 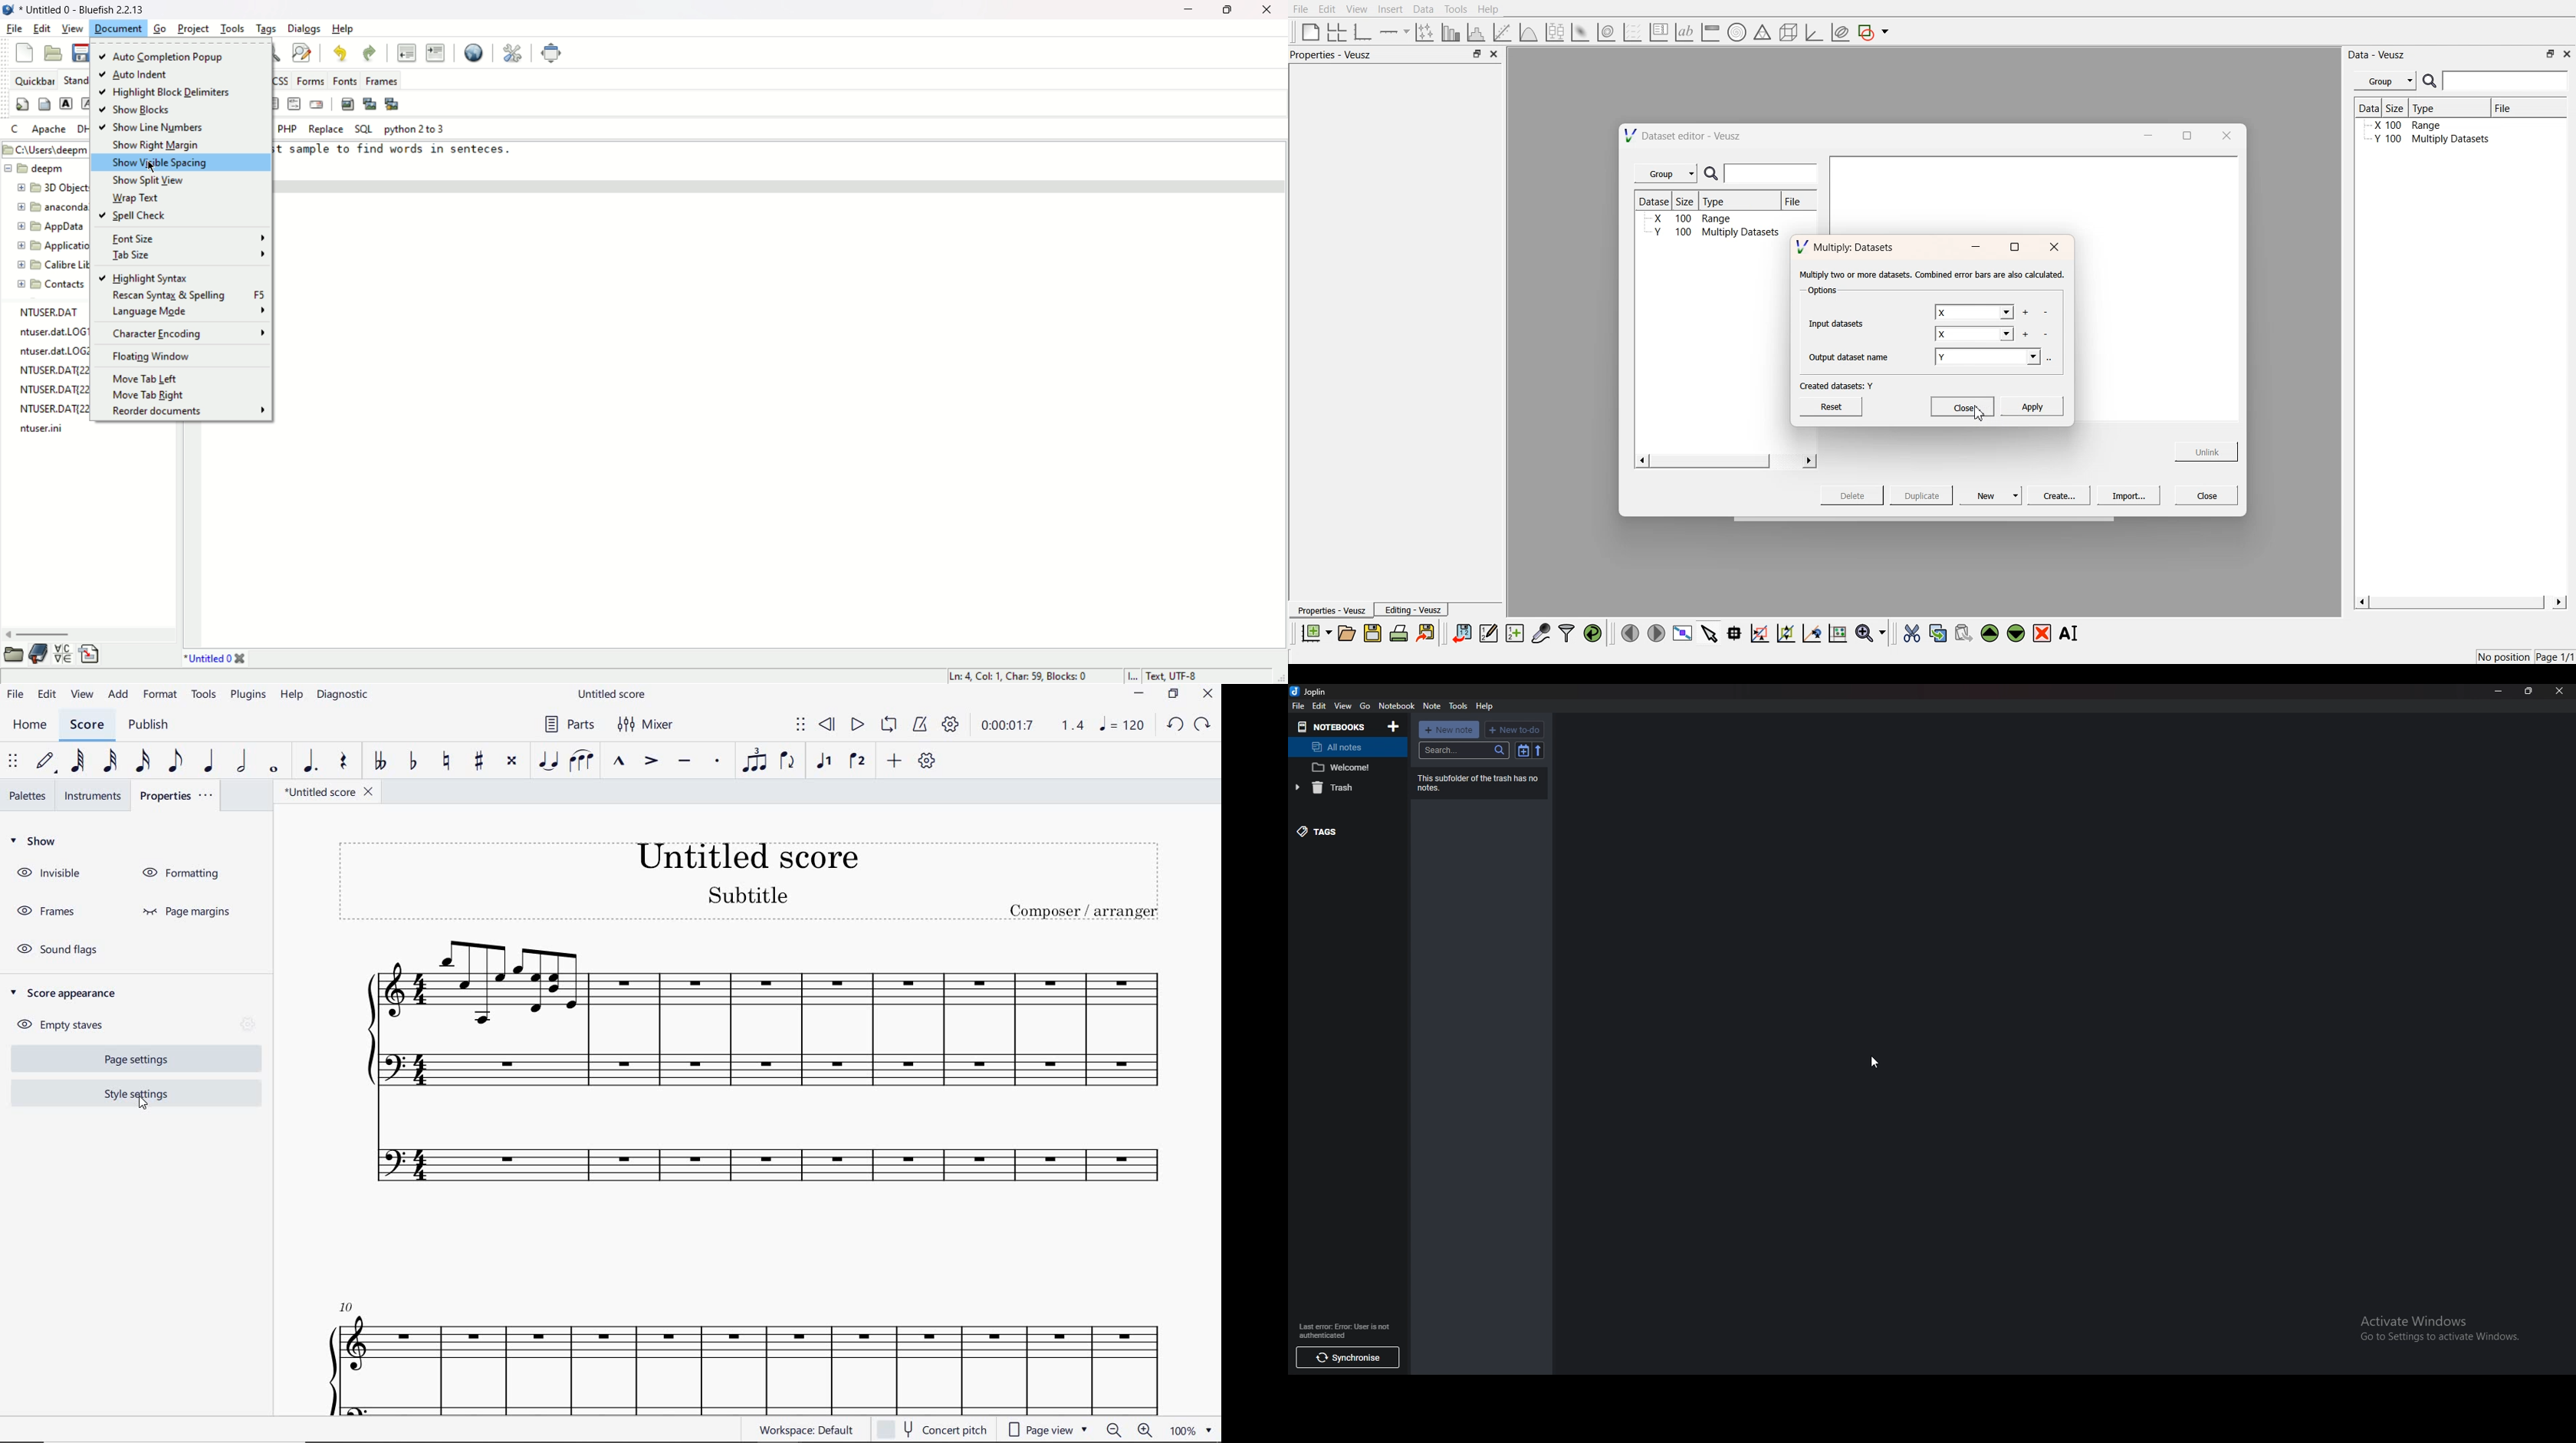 I want to click on add a shape, so click(x=1874, y=33).